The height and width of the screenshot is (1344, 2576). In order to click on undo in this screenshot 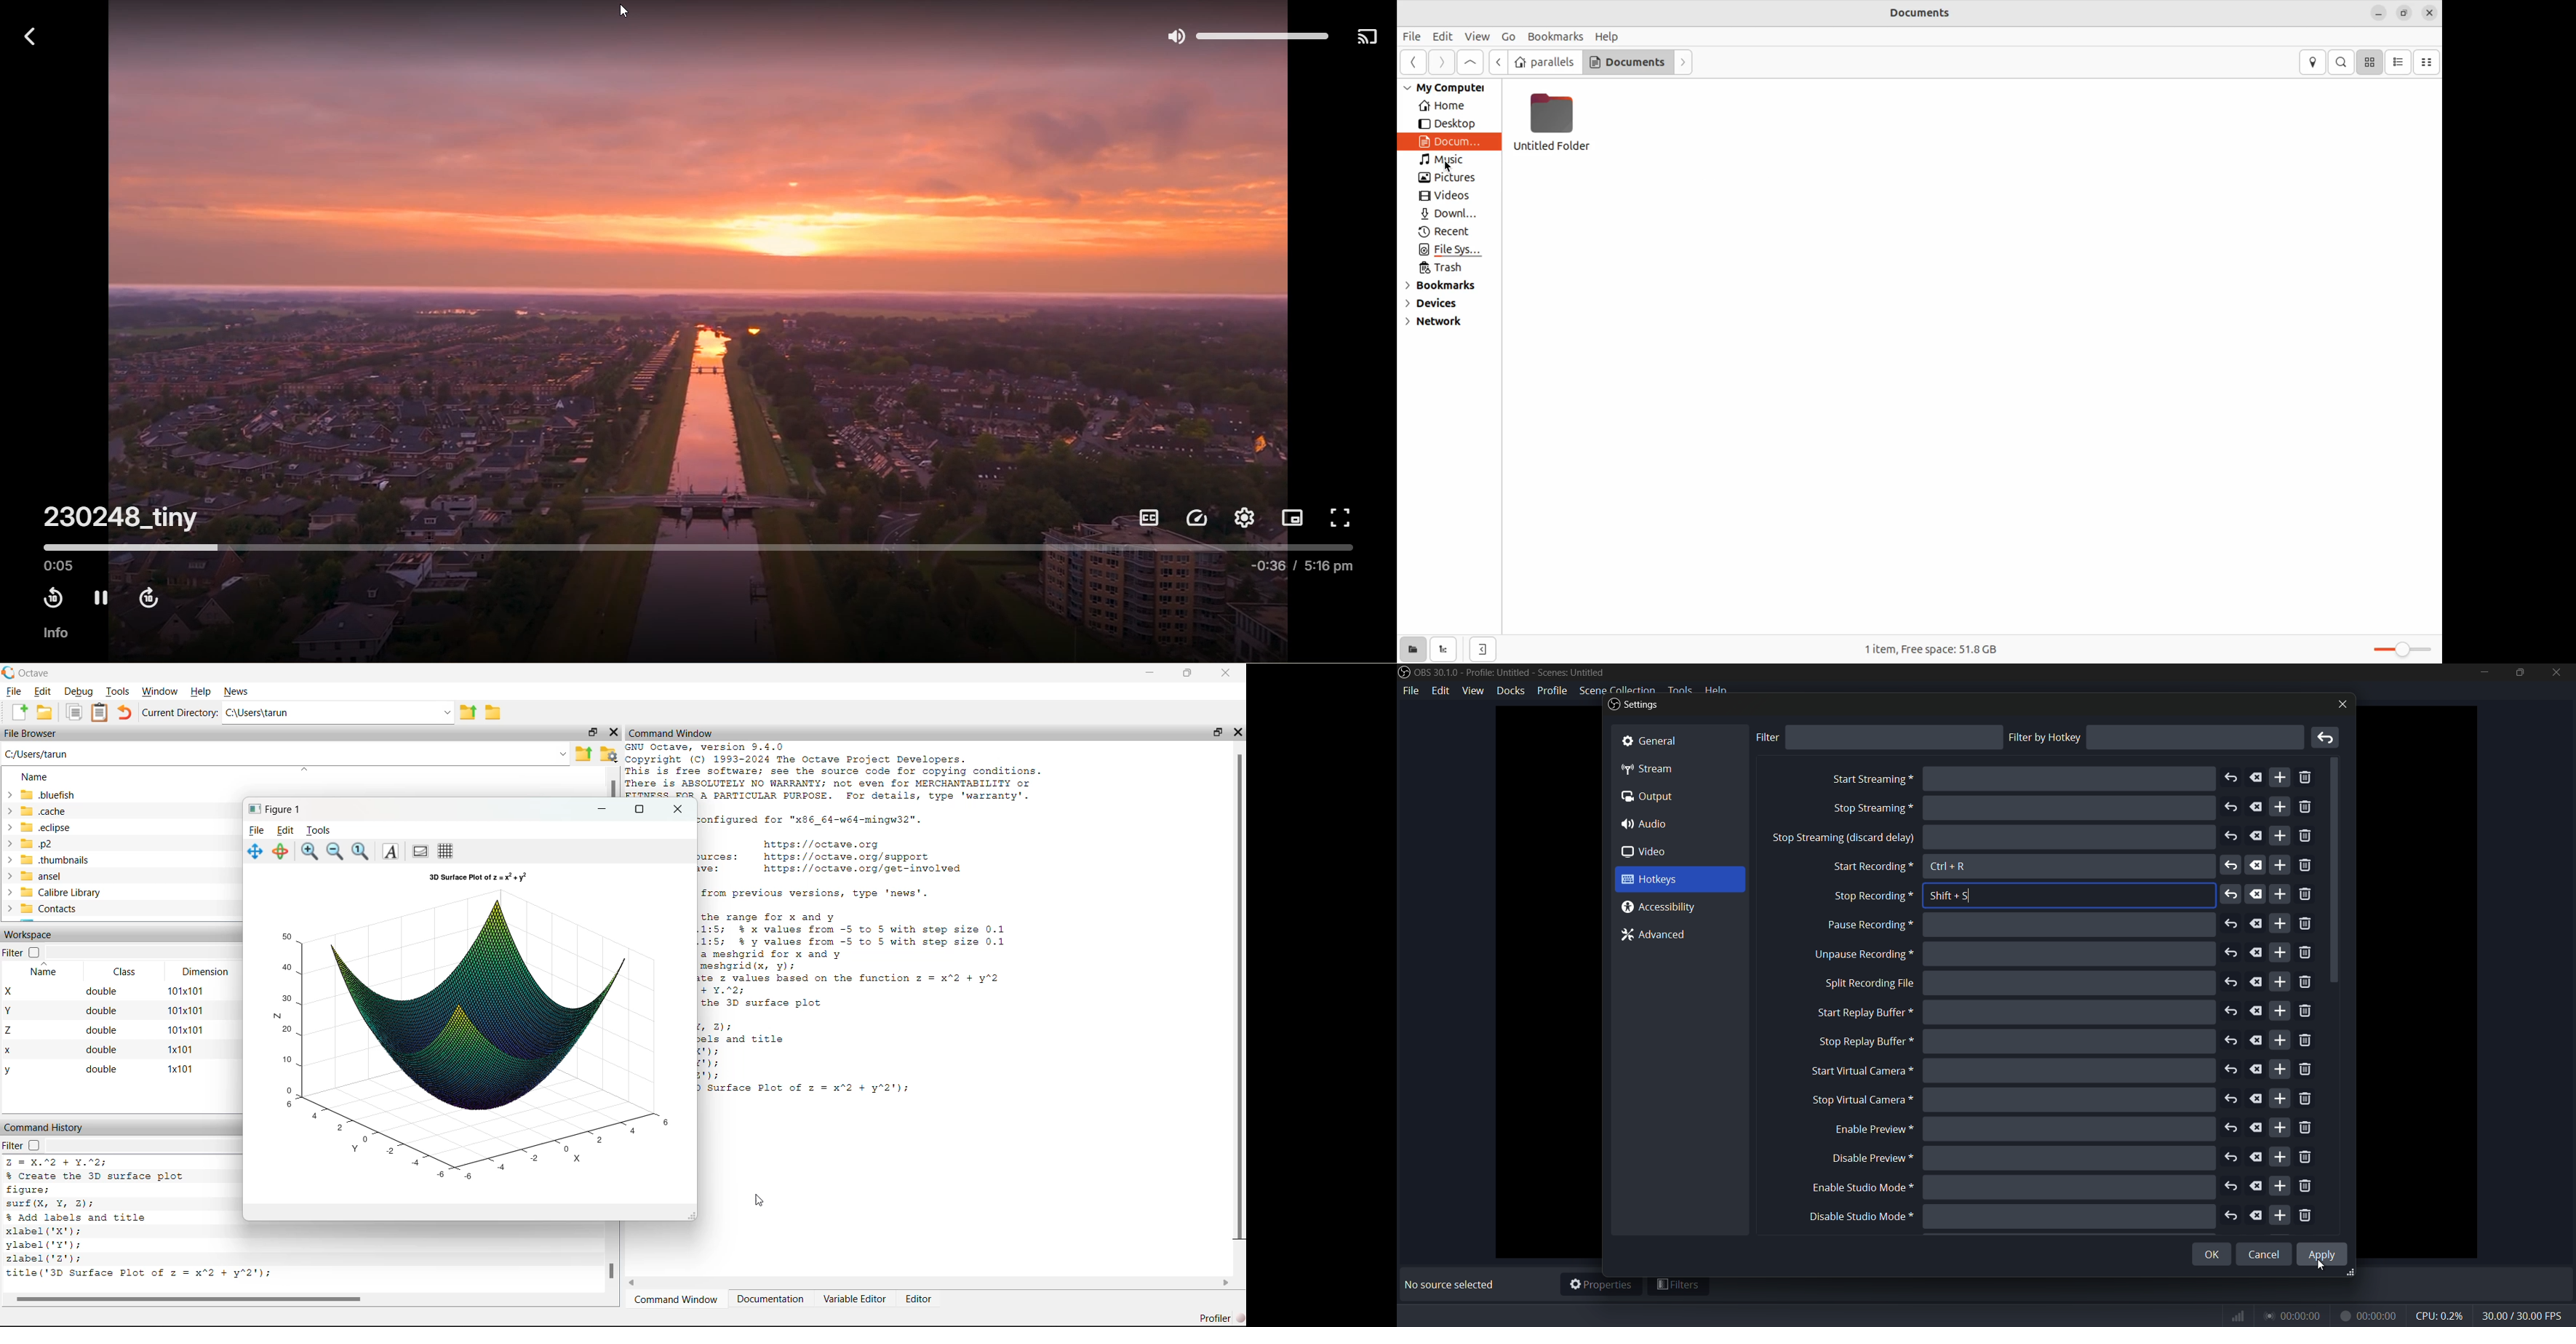, I will do `click(2232, 925)`.